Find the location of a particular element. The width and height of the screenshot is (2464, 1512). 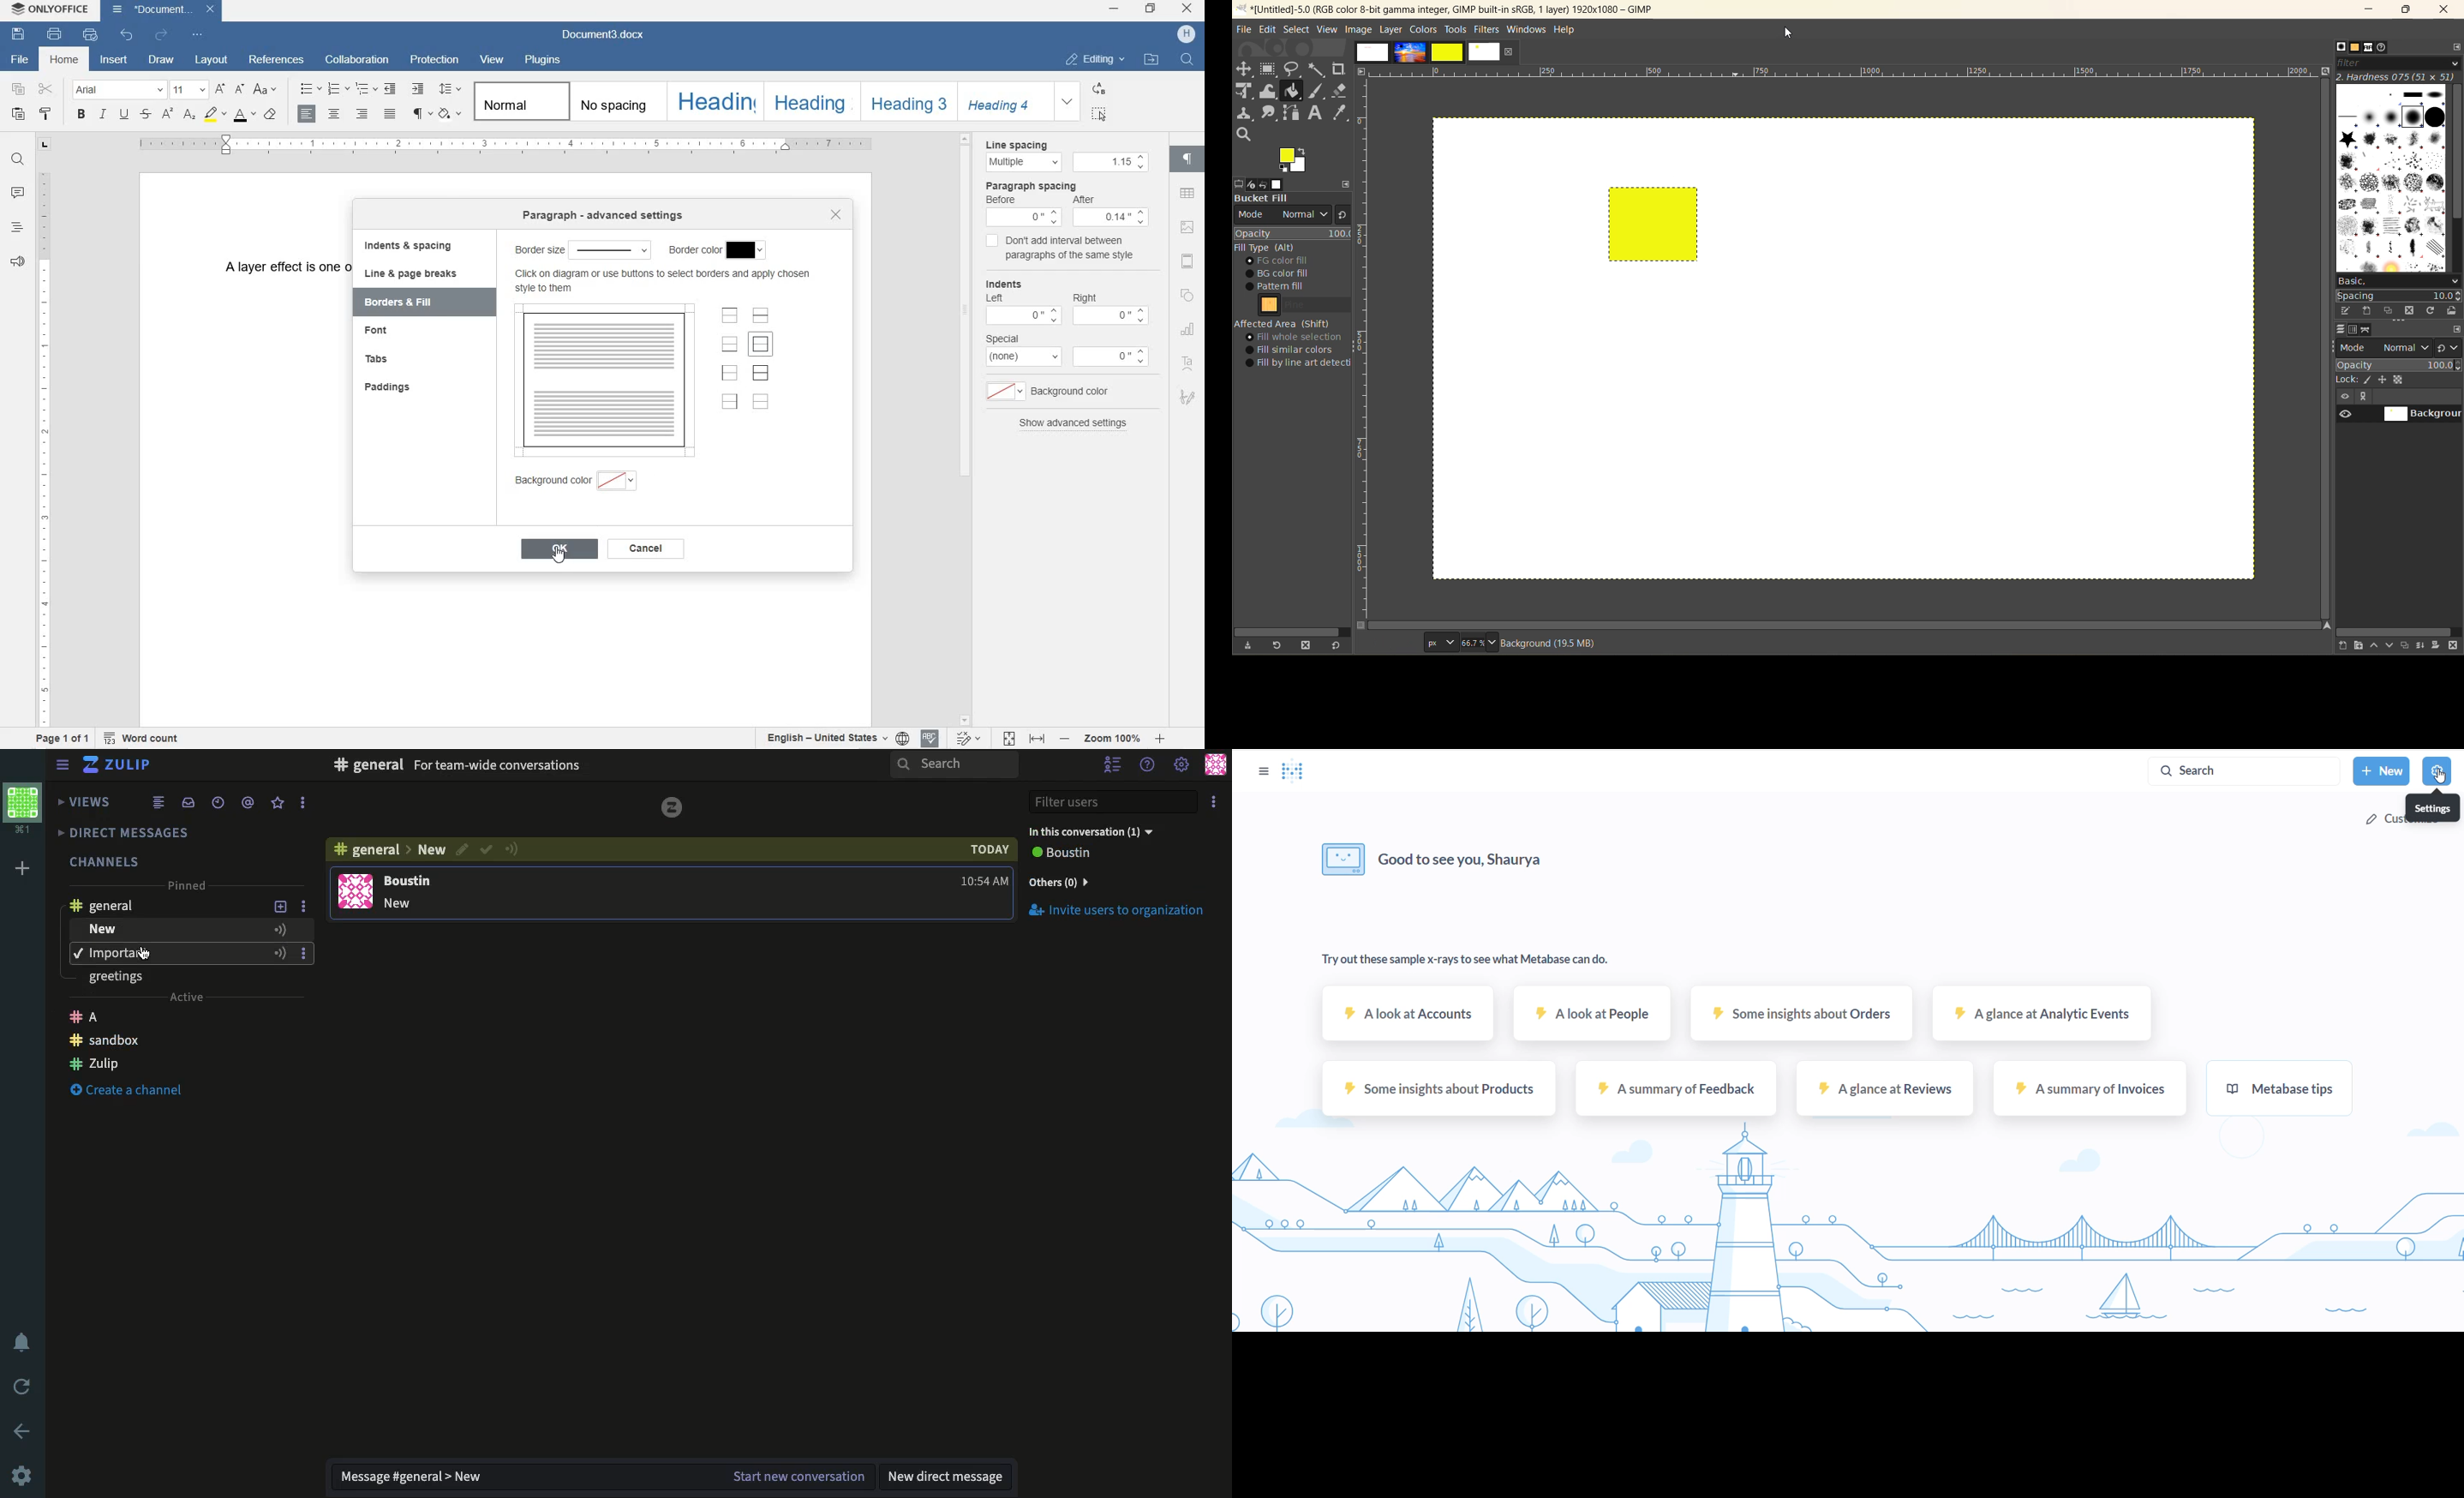

Notification is located at coordinates (21, 1340).